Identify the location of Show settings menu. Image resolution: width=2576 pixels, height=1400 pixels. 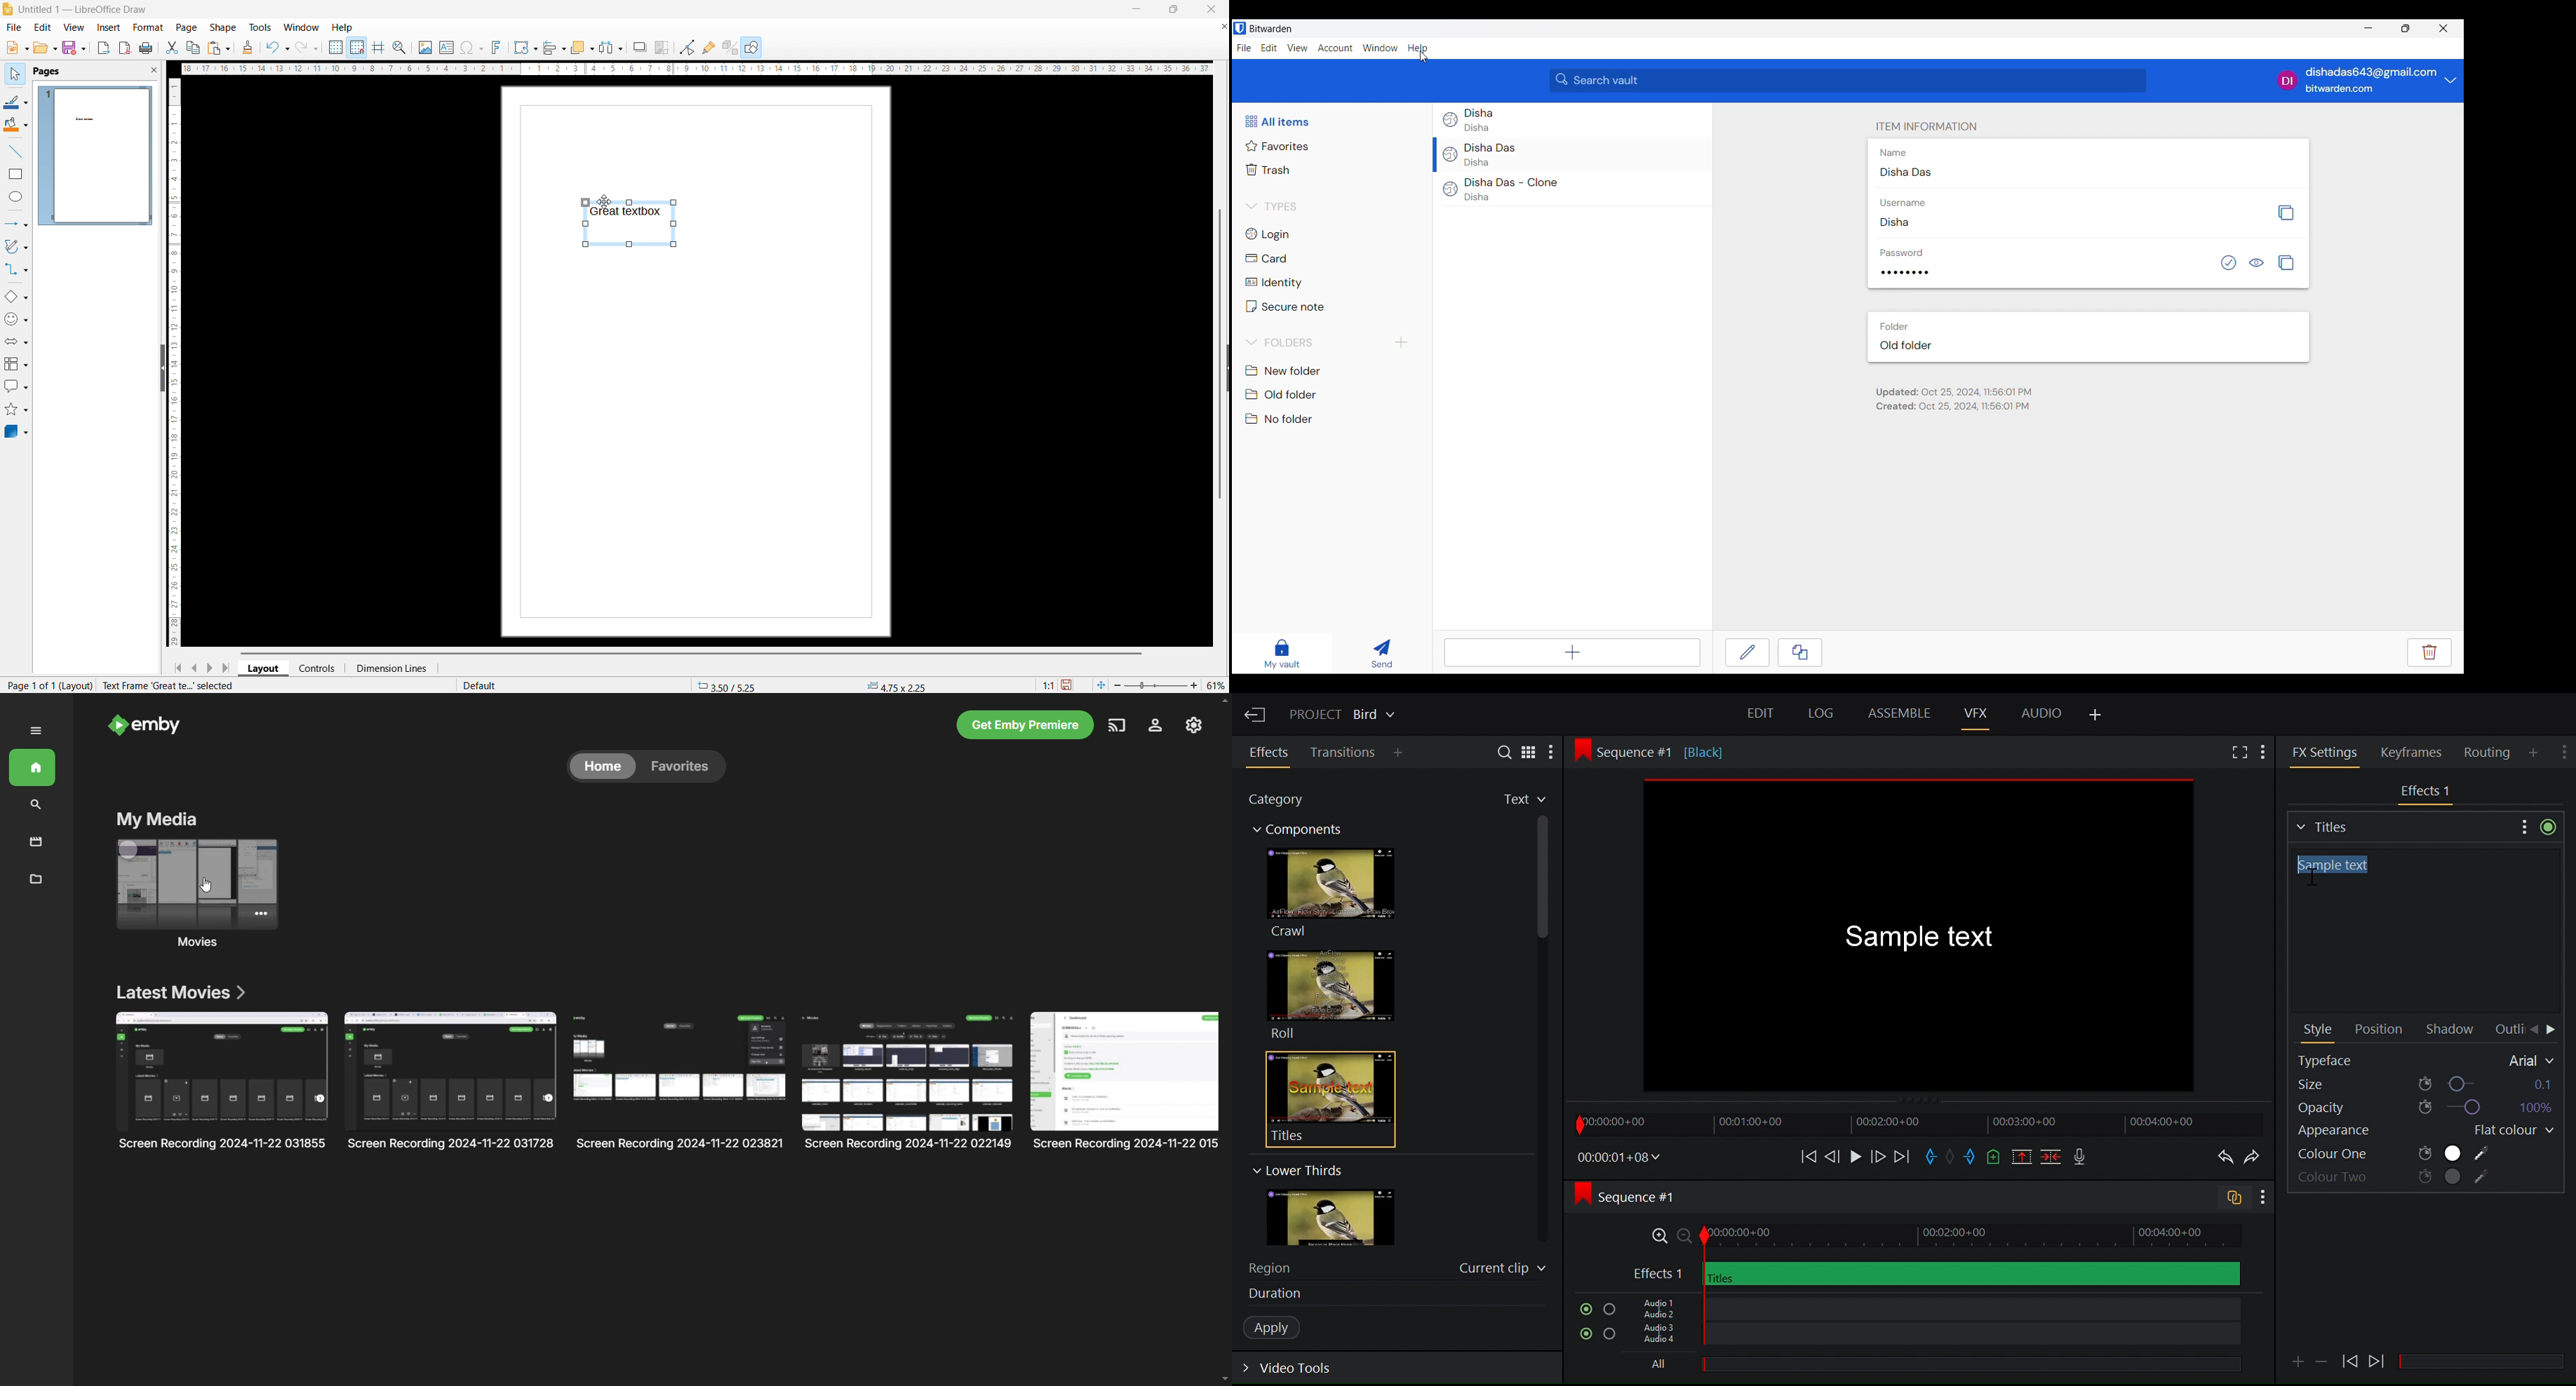
(2522, 826).